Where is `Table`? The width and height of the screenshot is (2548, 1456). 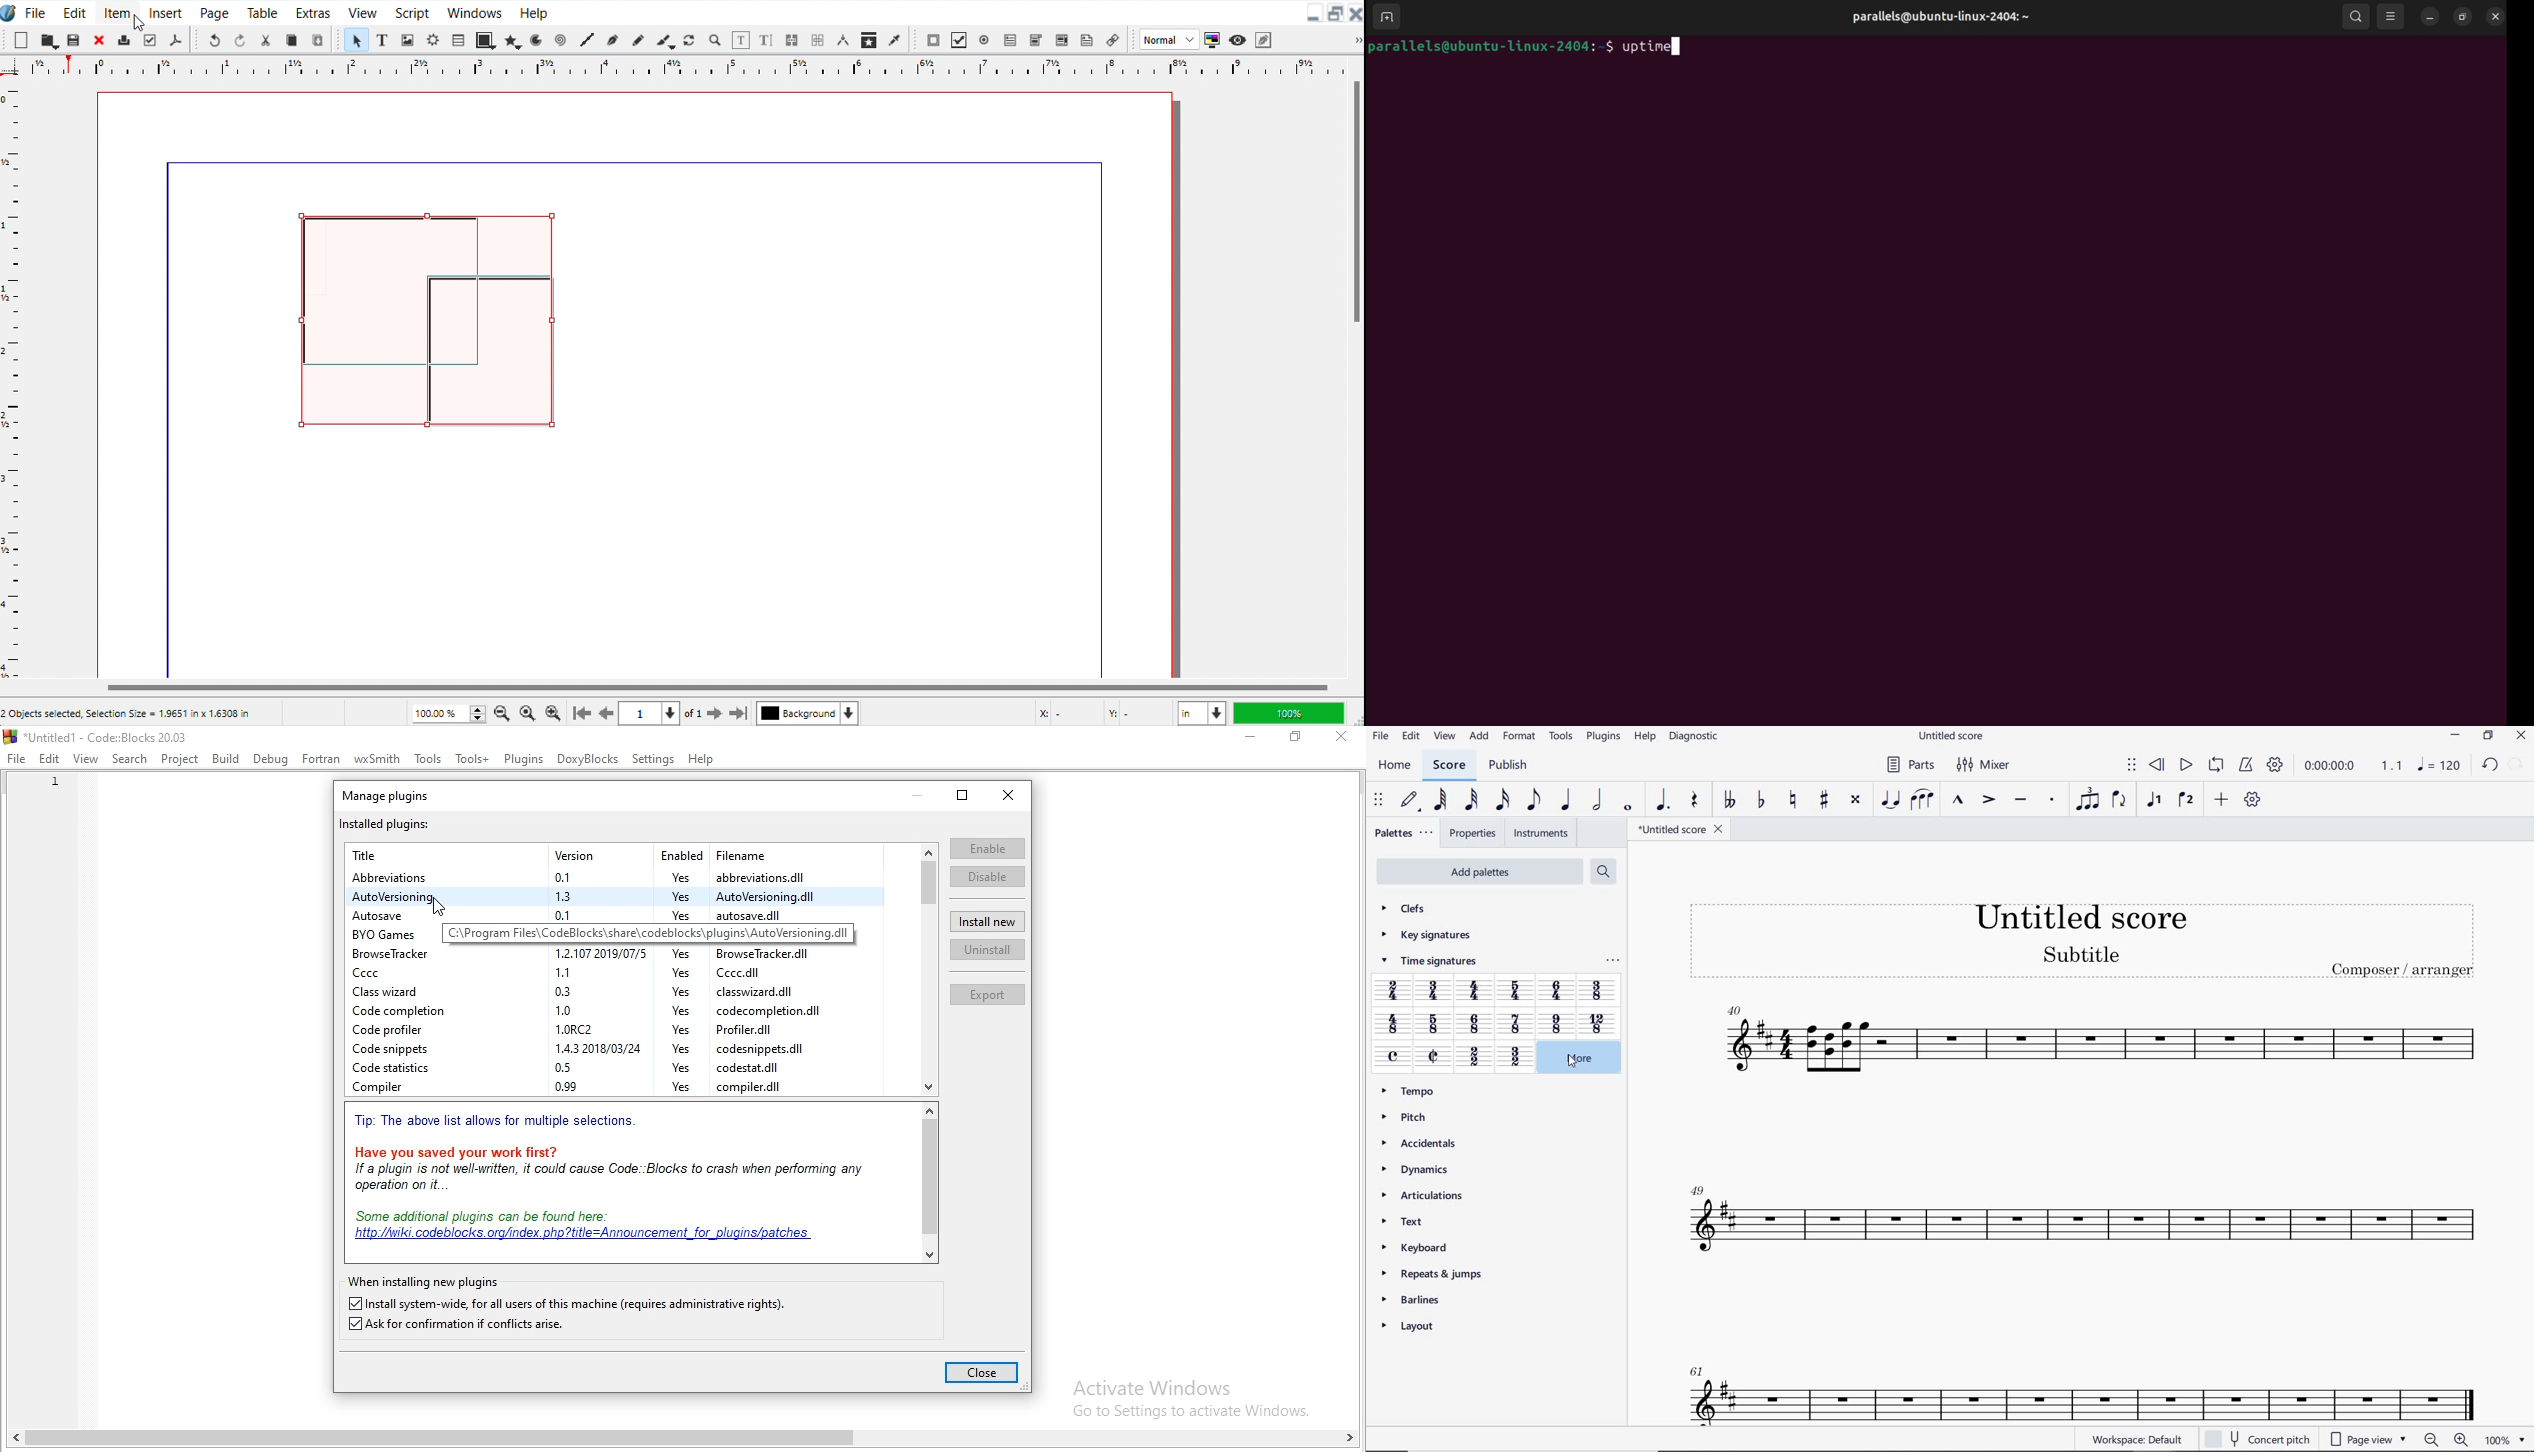
Table is located at coordinates (458, 39).